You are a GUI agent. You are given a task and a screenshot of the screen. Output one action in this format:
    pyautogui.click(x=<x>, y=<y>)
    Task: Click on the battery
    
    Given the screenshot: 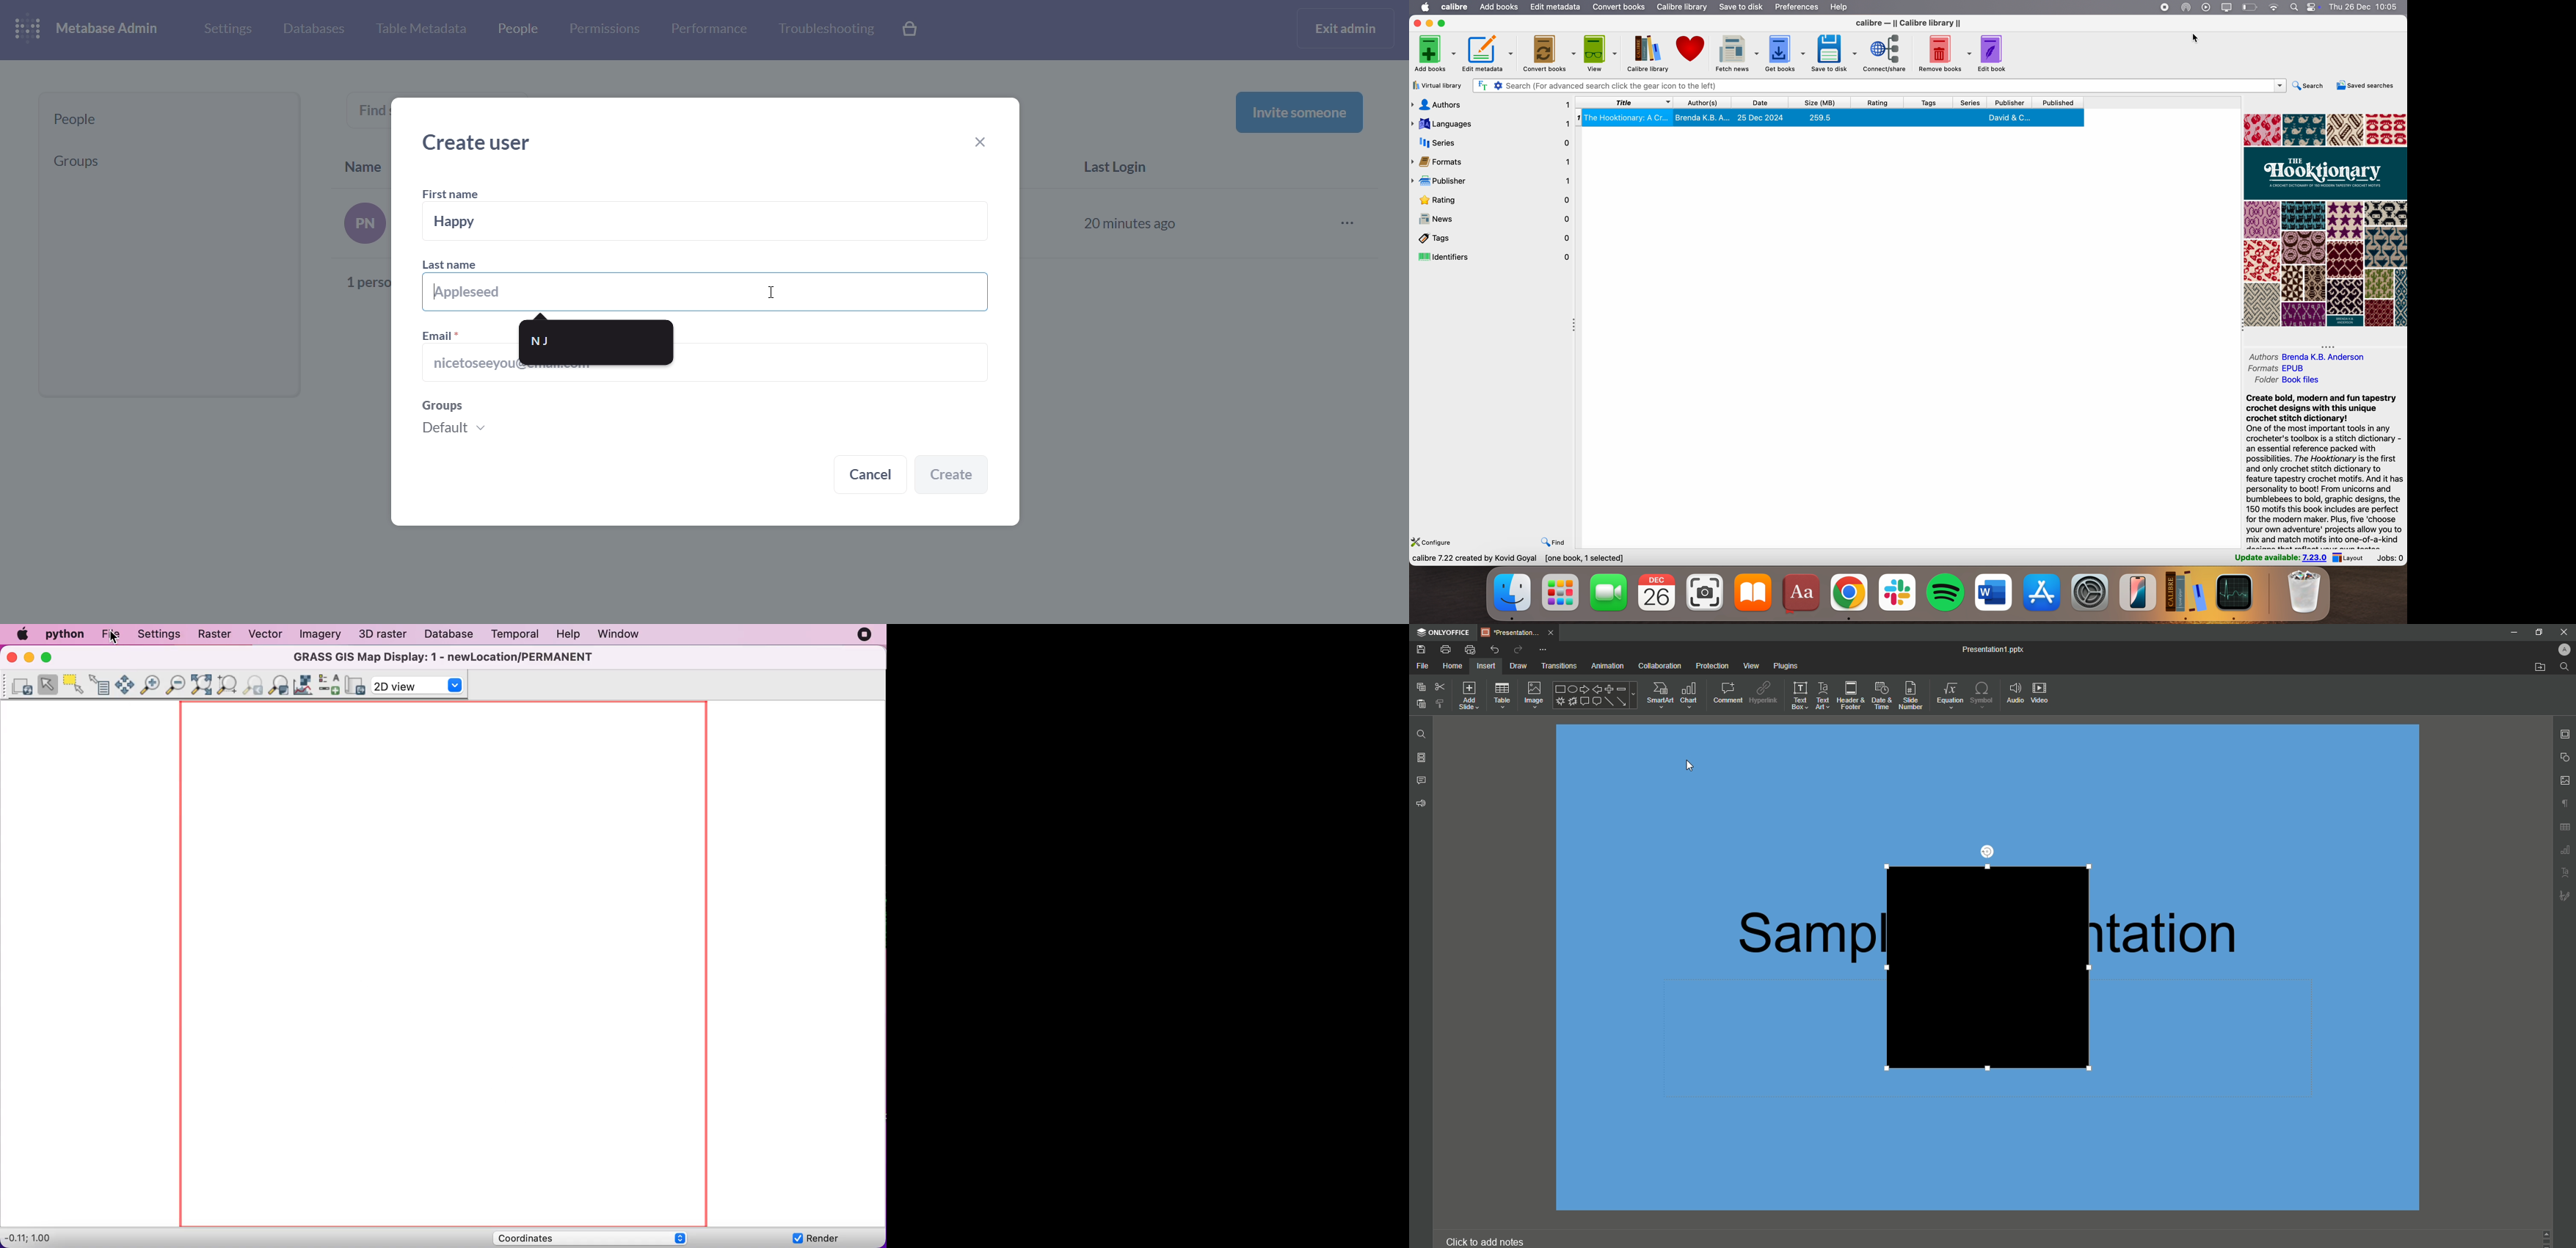 What is the action you would take?
    pyautogui.click(x=2250, y=7)
    